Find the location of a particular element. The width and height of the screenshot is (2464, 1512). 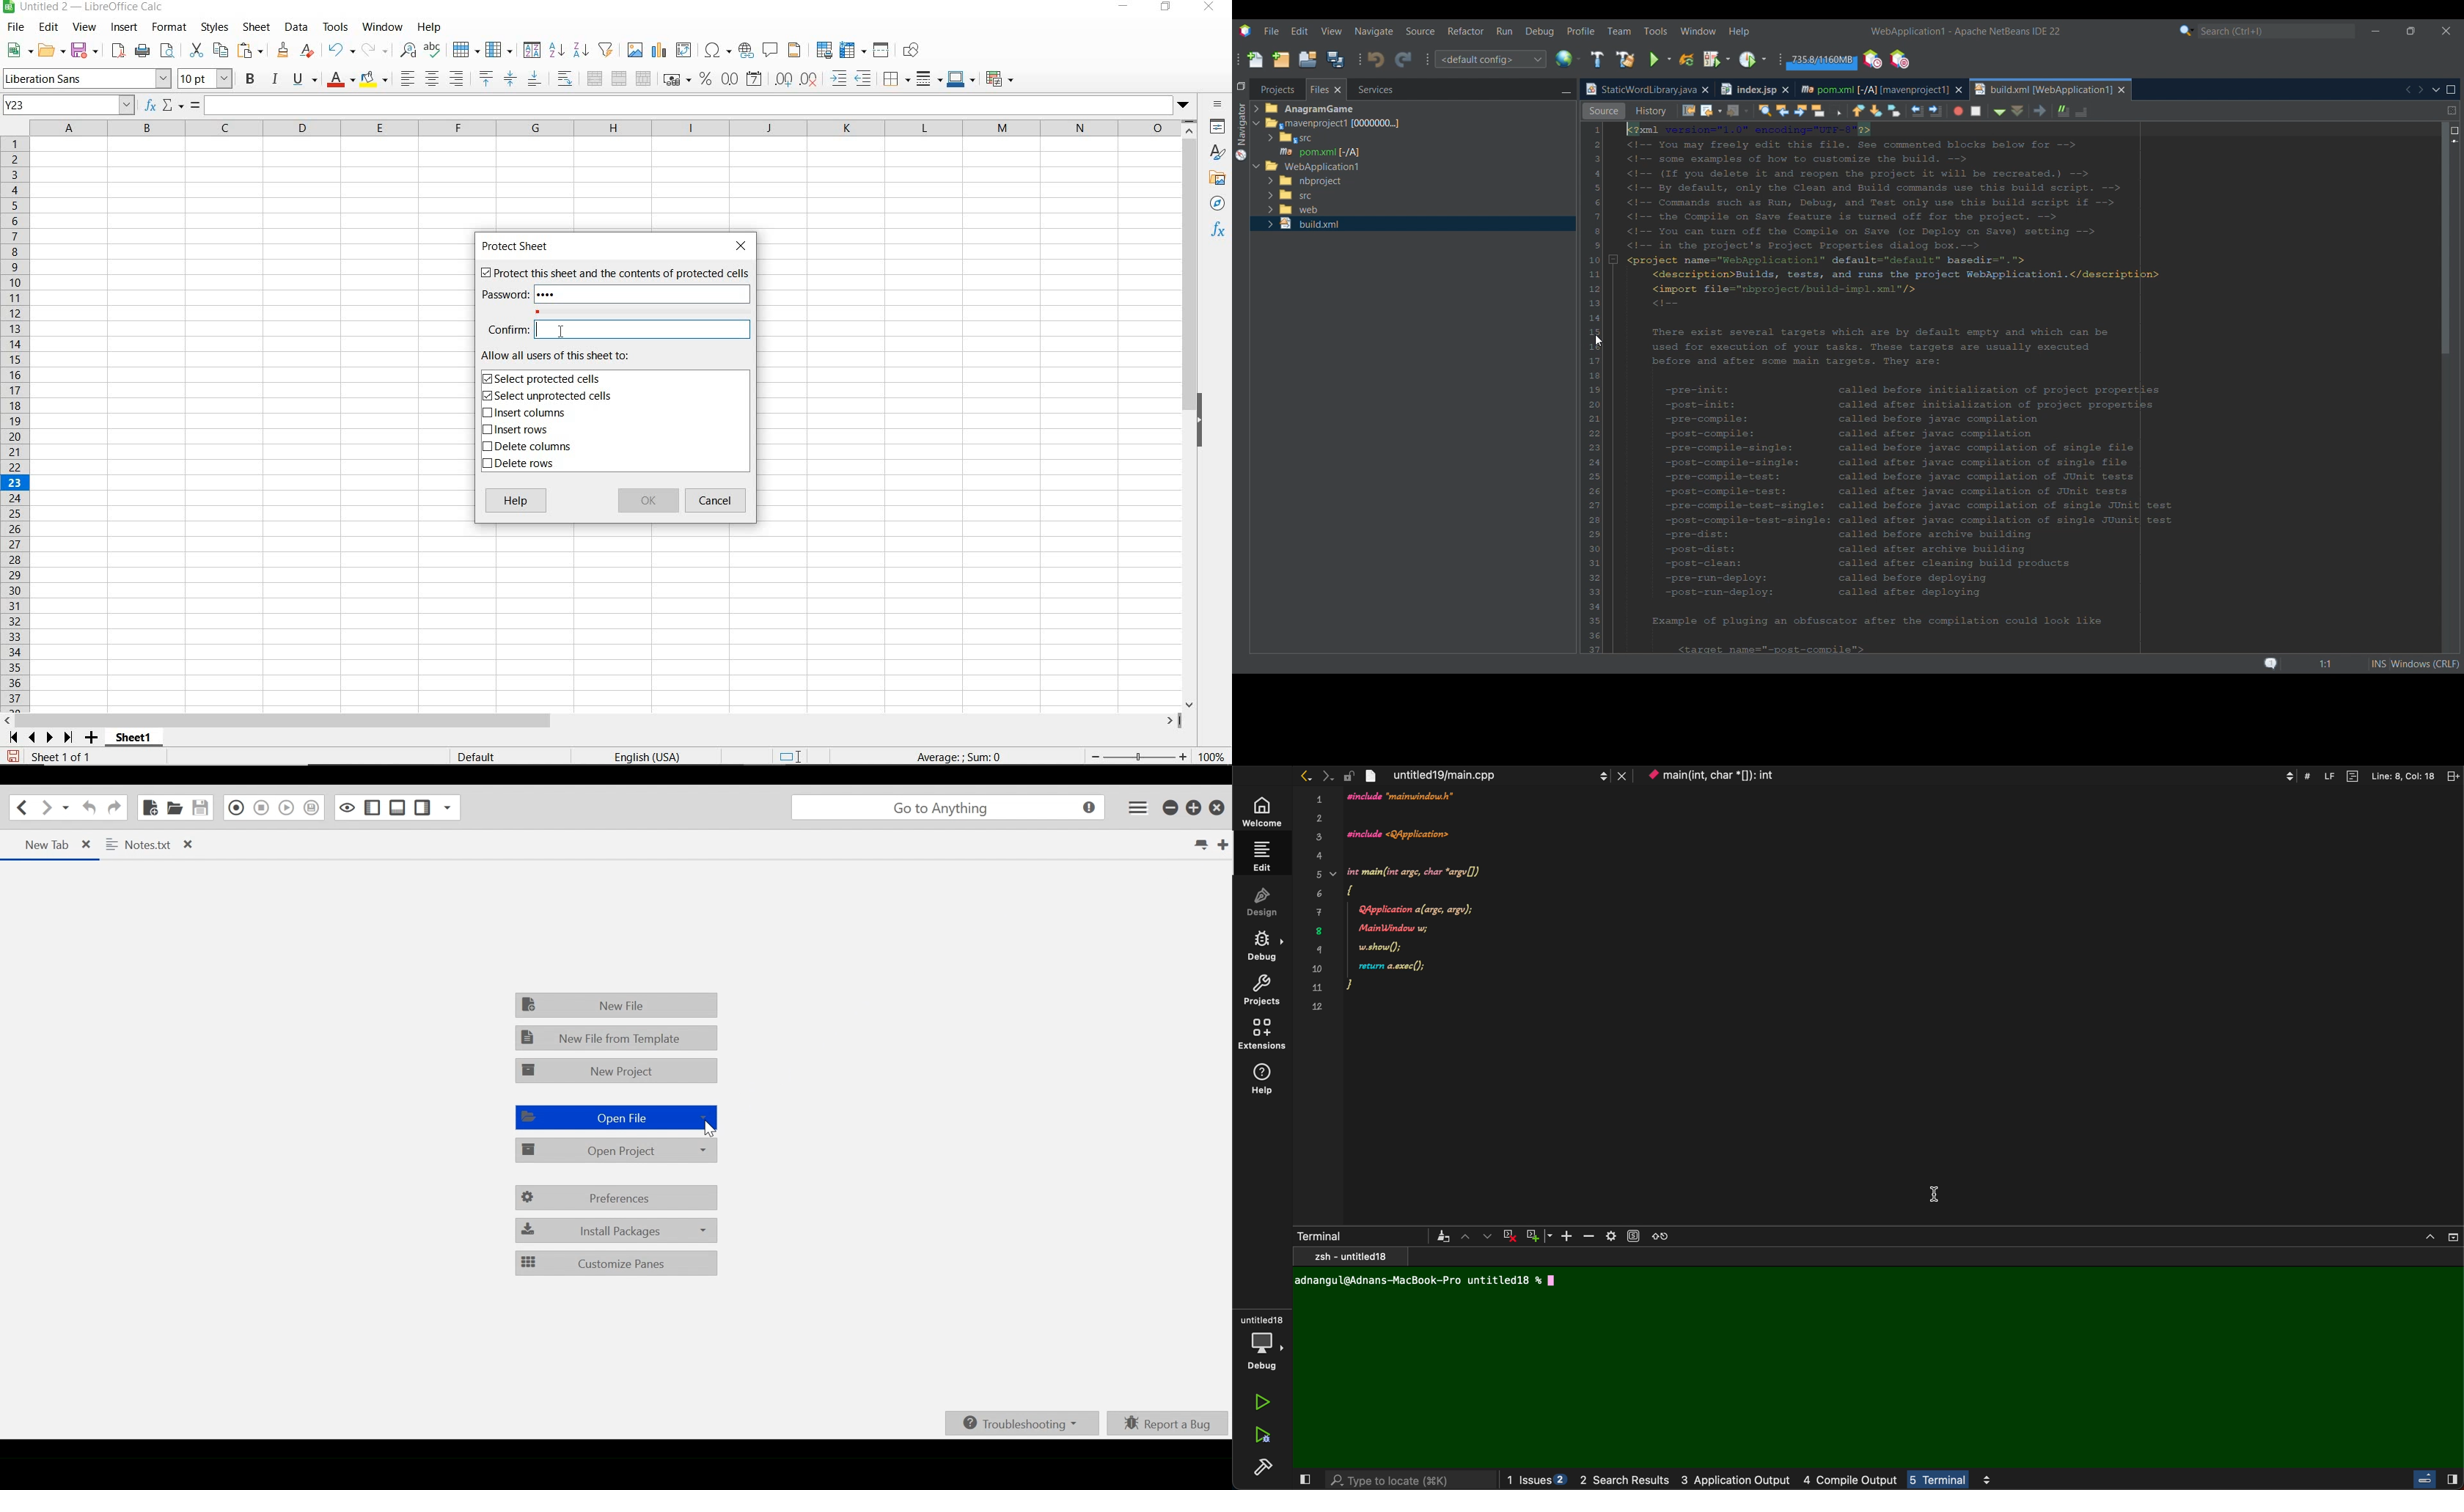

UNDO is located at coordinates (340, 51).